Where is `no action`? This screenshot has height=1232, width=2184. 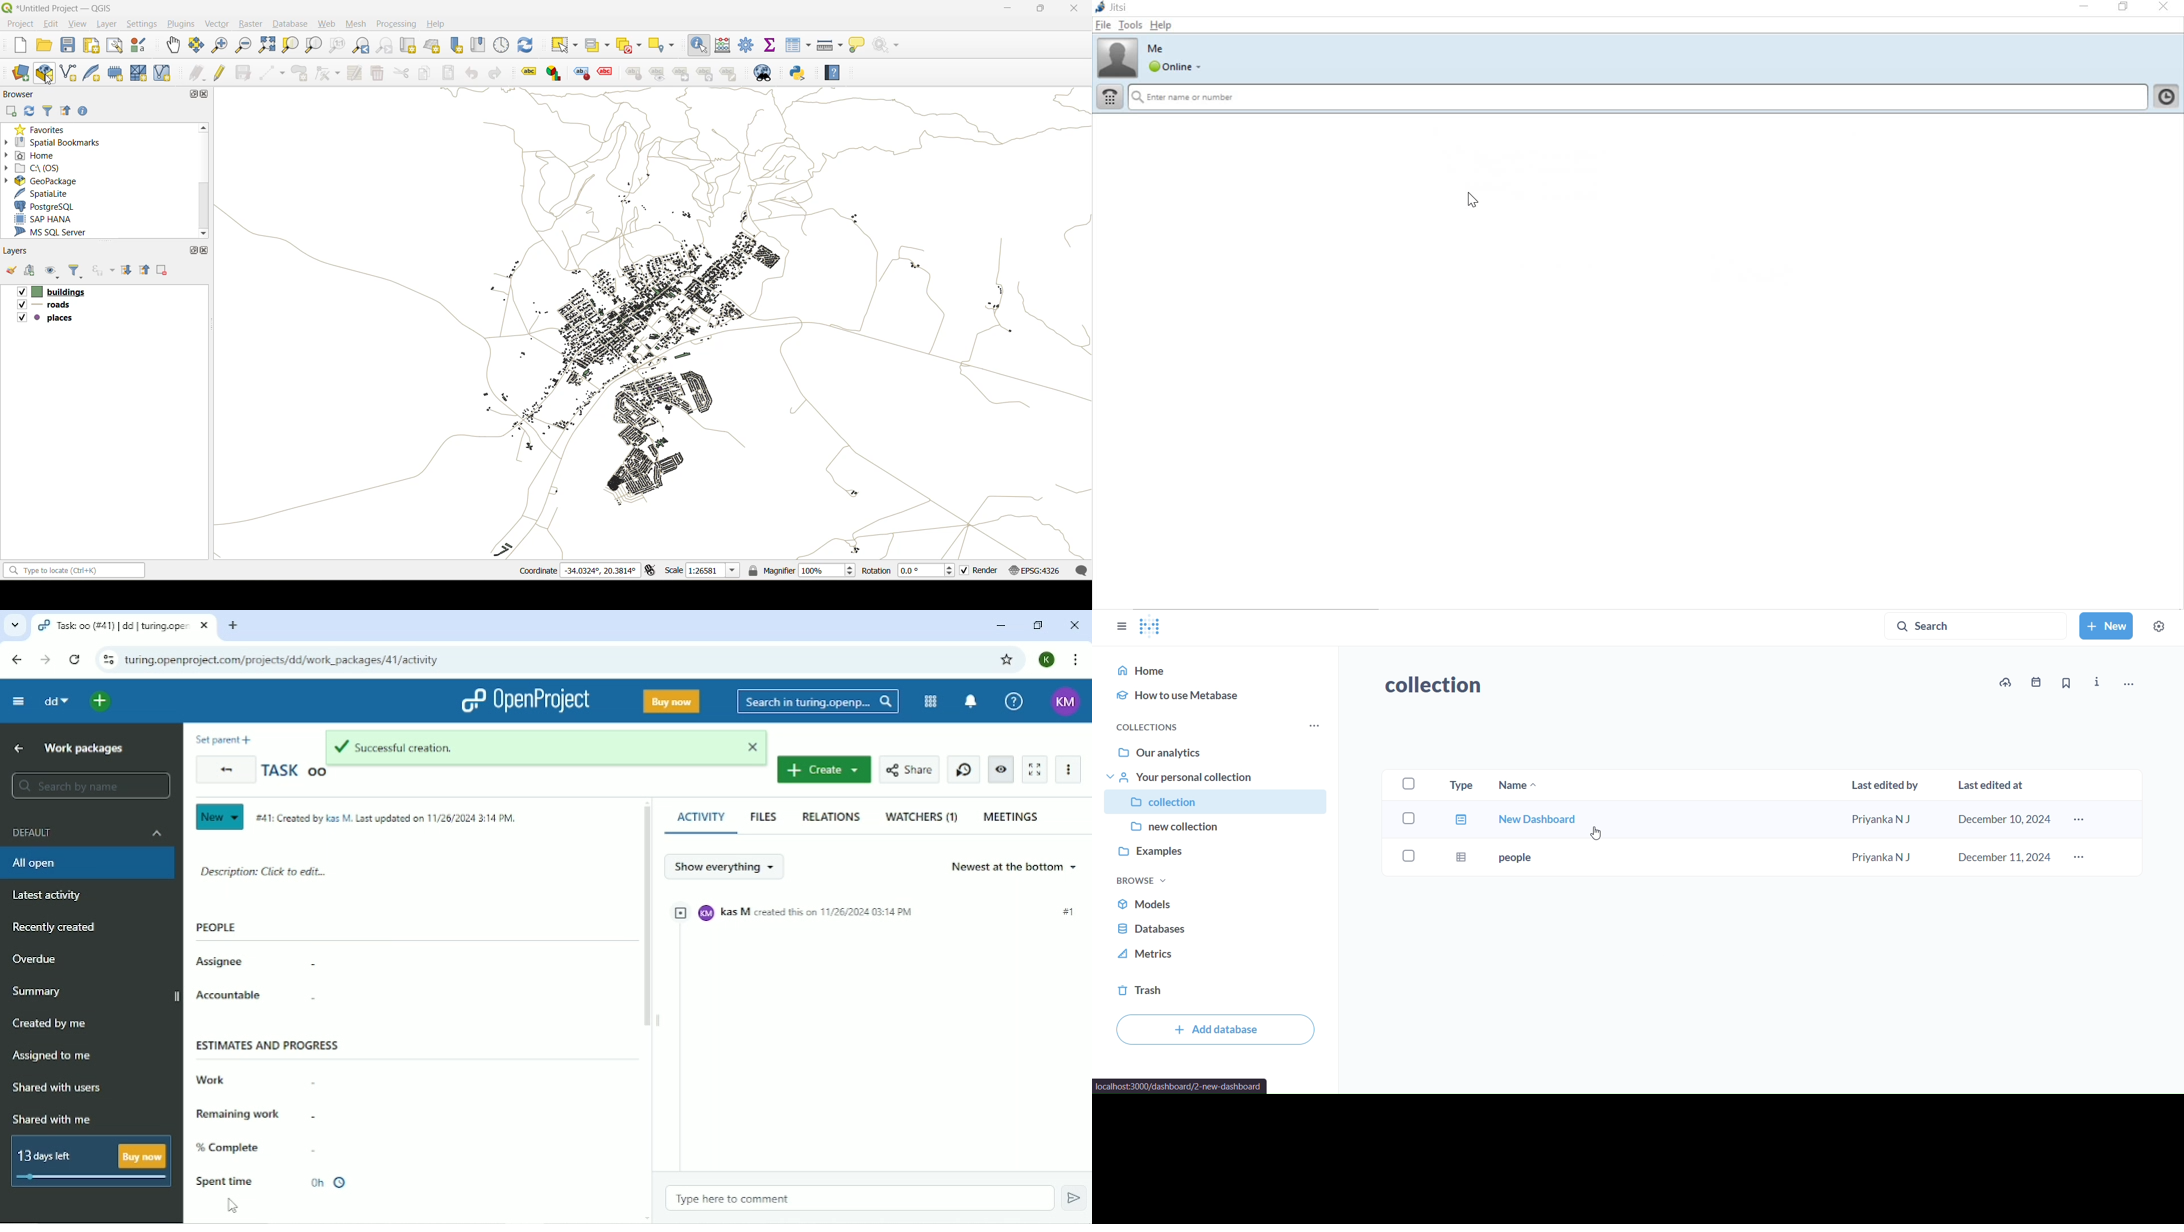
no action is located at coordinates (887, 45).